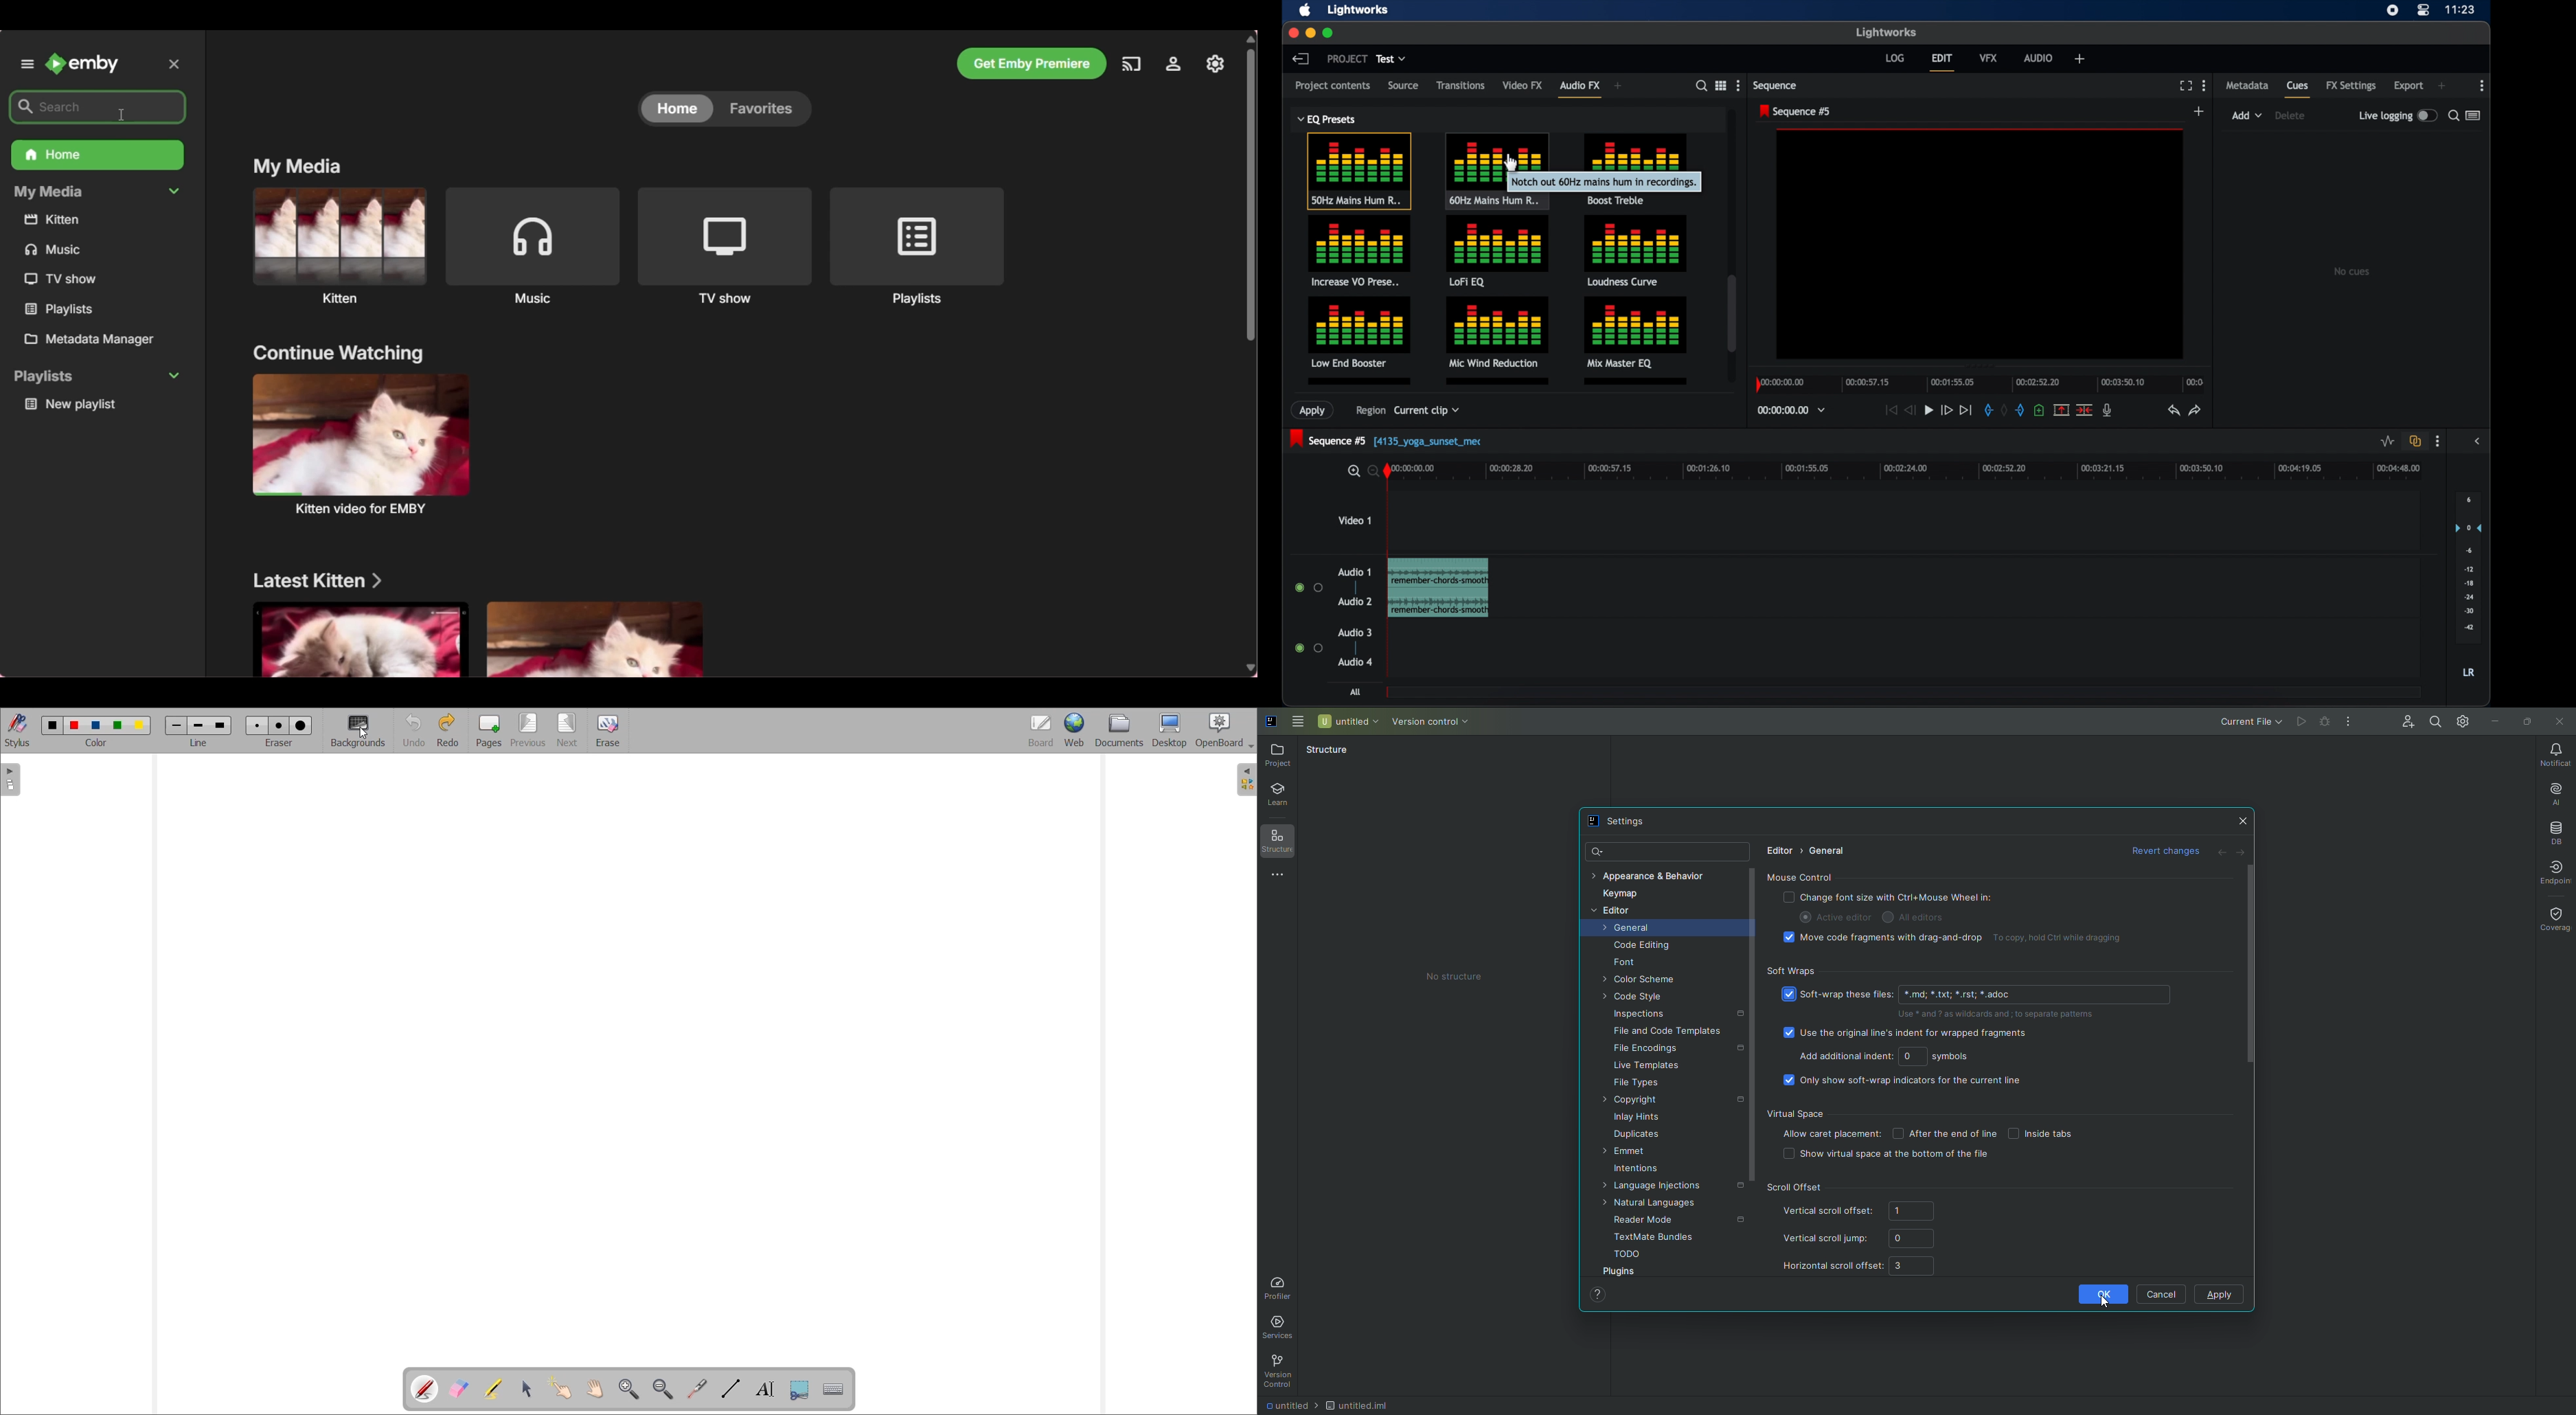 This screenshot has width=2576, height=1428. I want to click on Undo, so click(413, 730).